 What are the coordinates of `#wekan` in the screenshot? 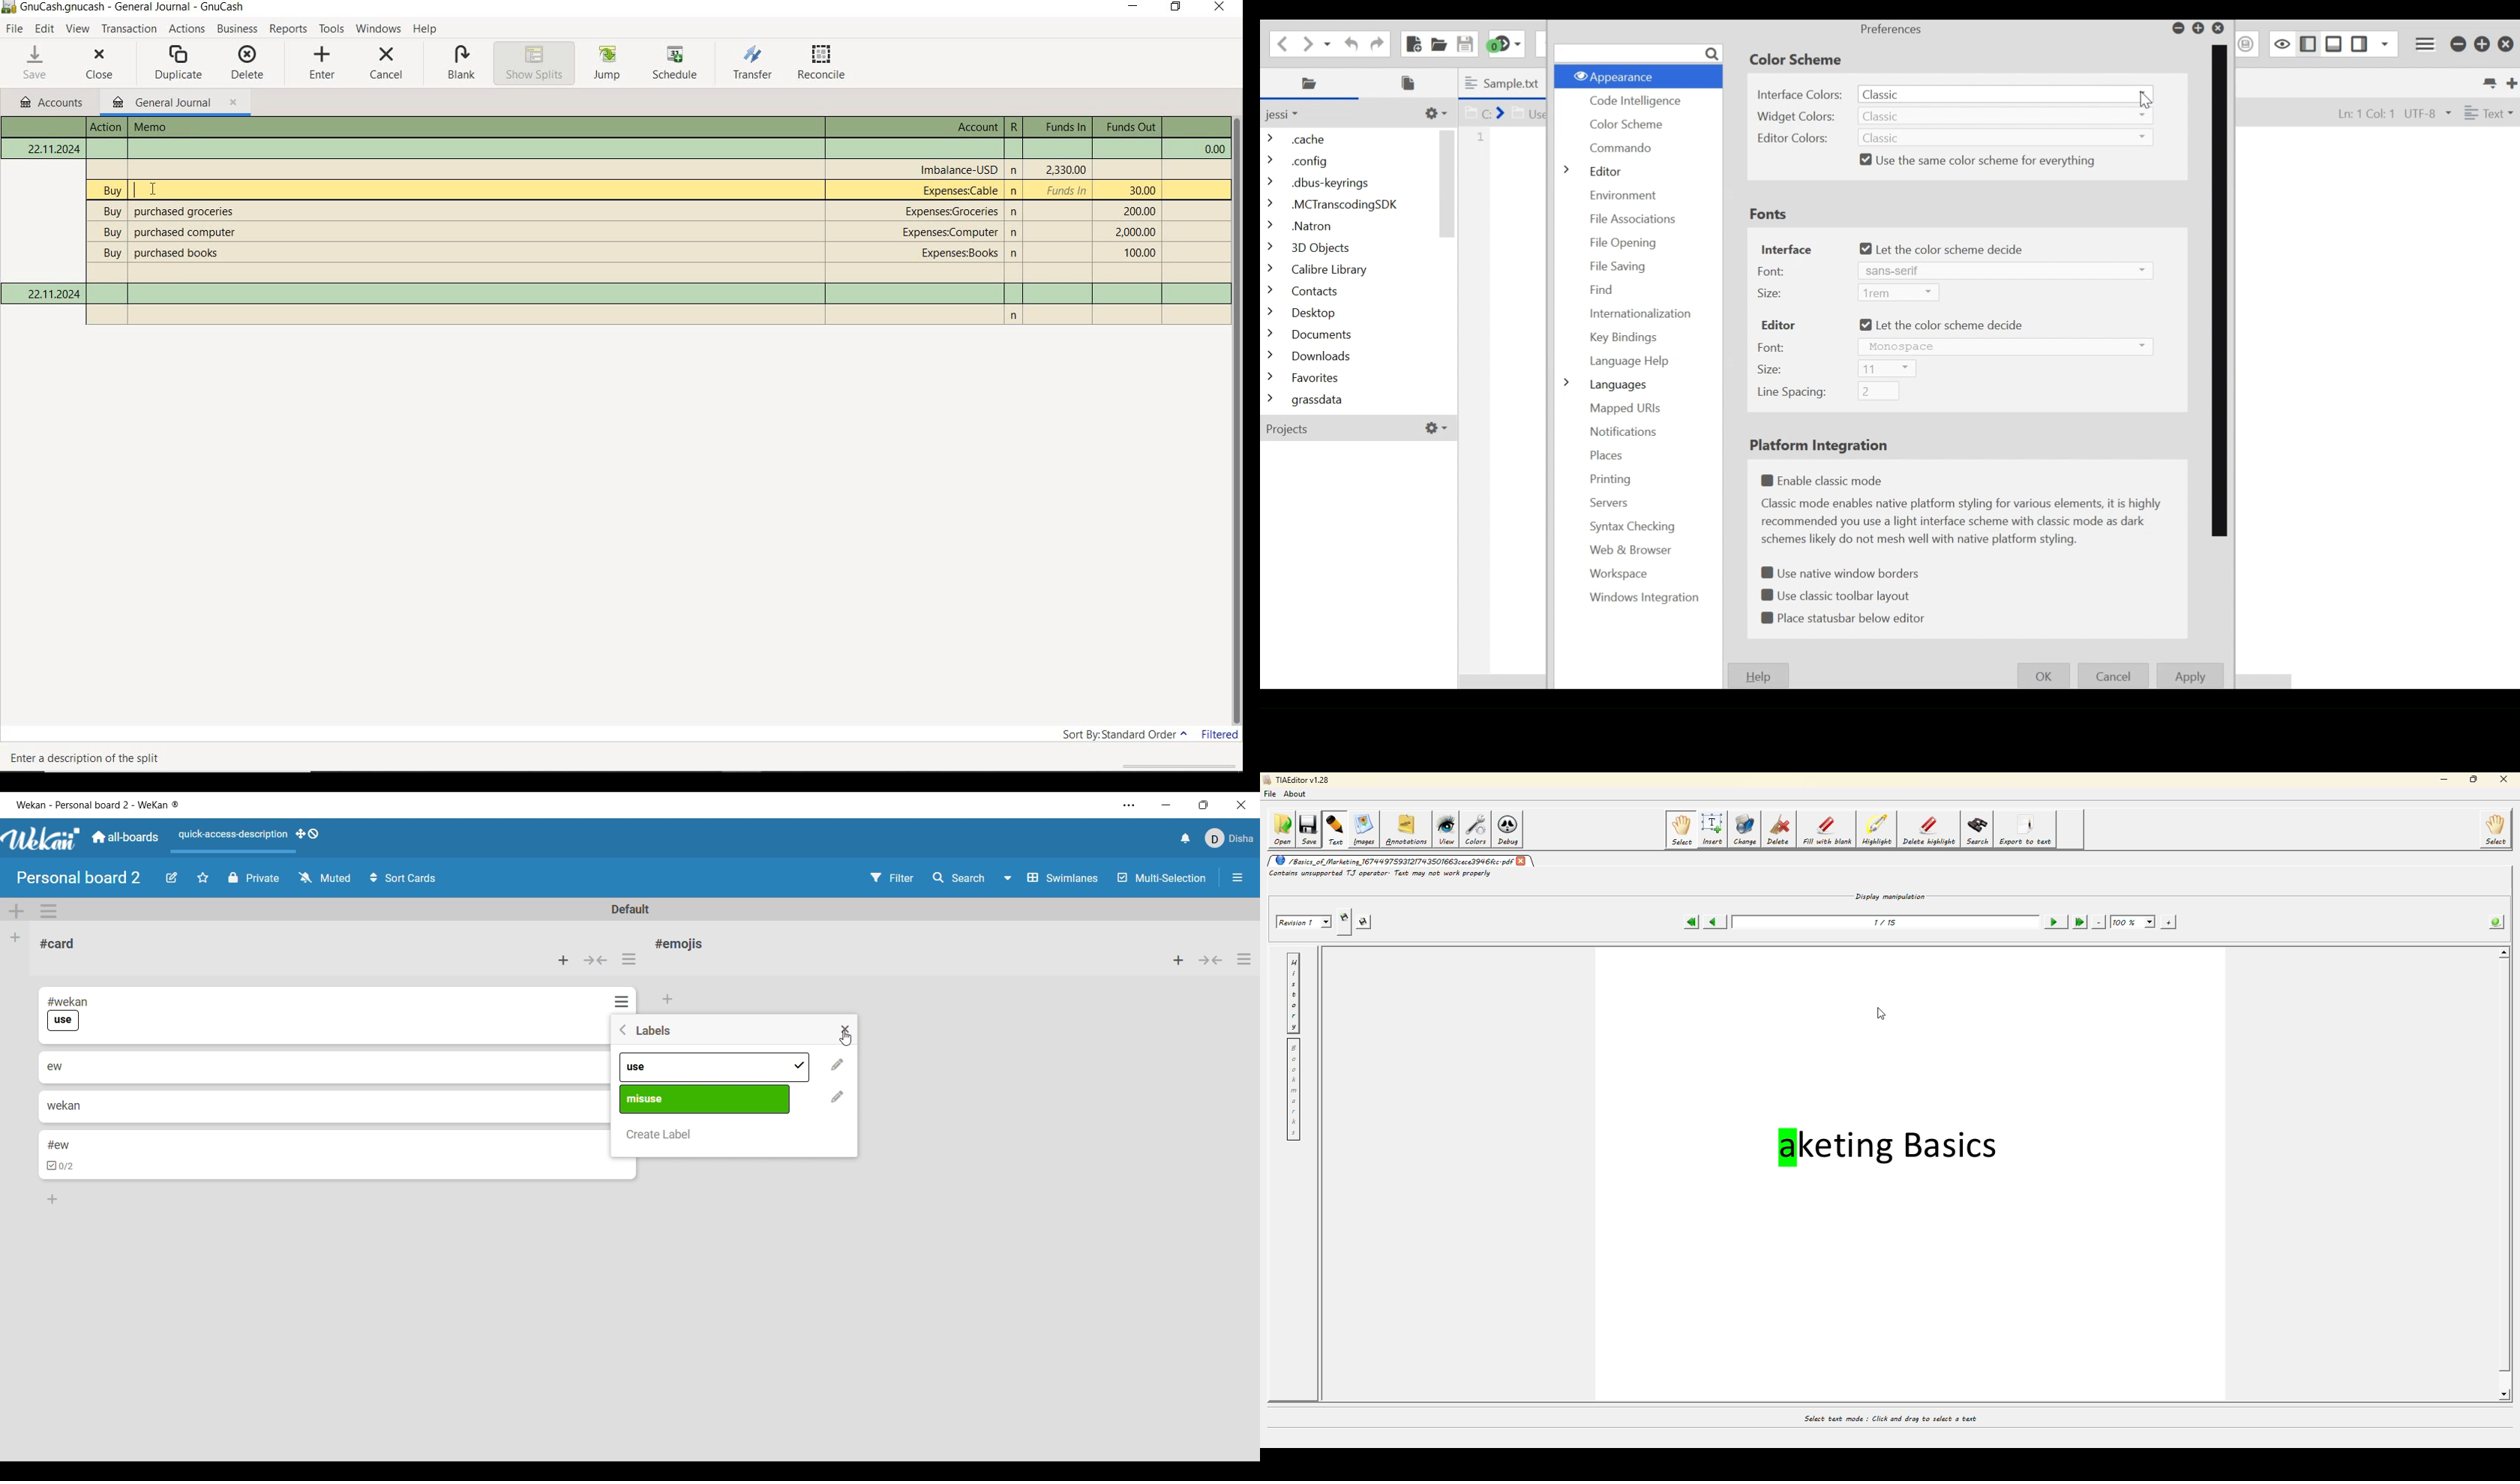 It's located at (68, 1001).